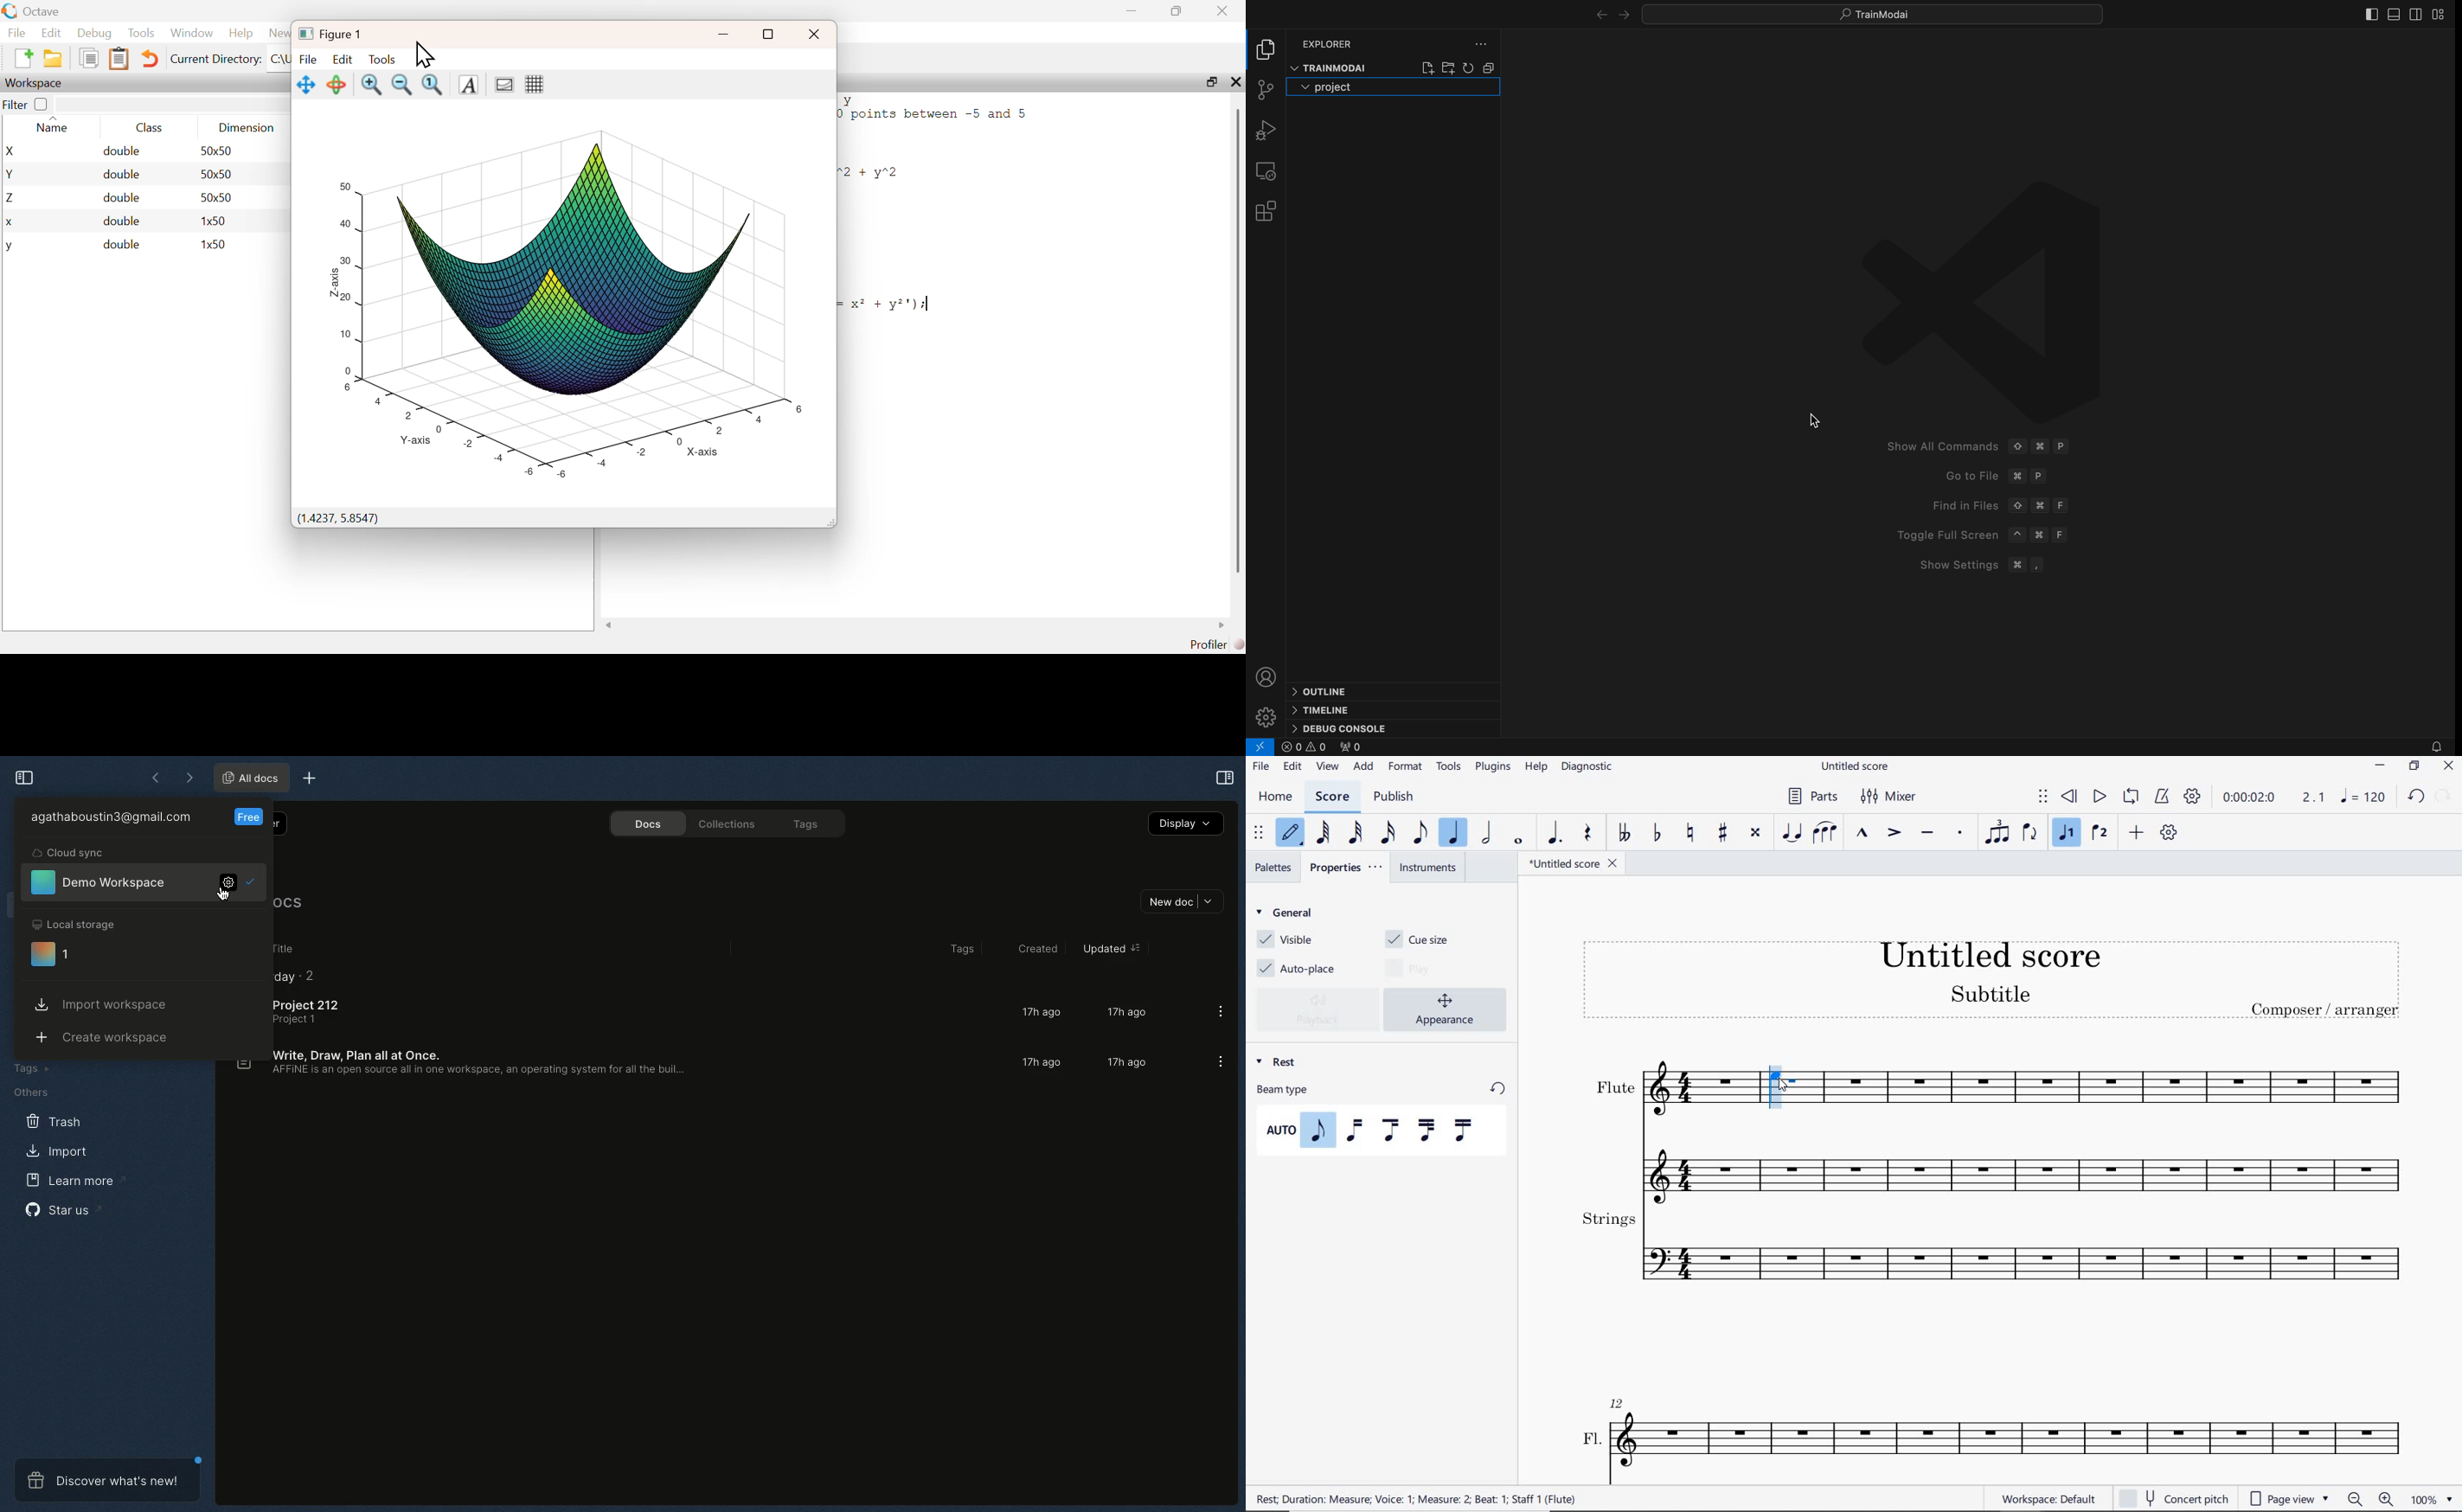 This screenshot has width=2464, height=1512. Describe the element at coordinates (35, 84) in the screenshot. I see `Workspace` at that location.